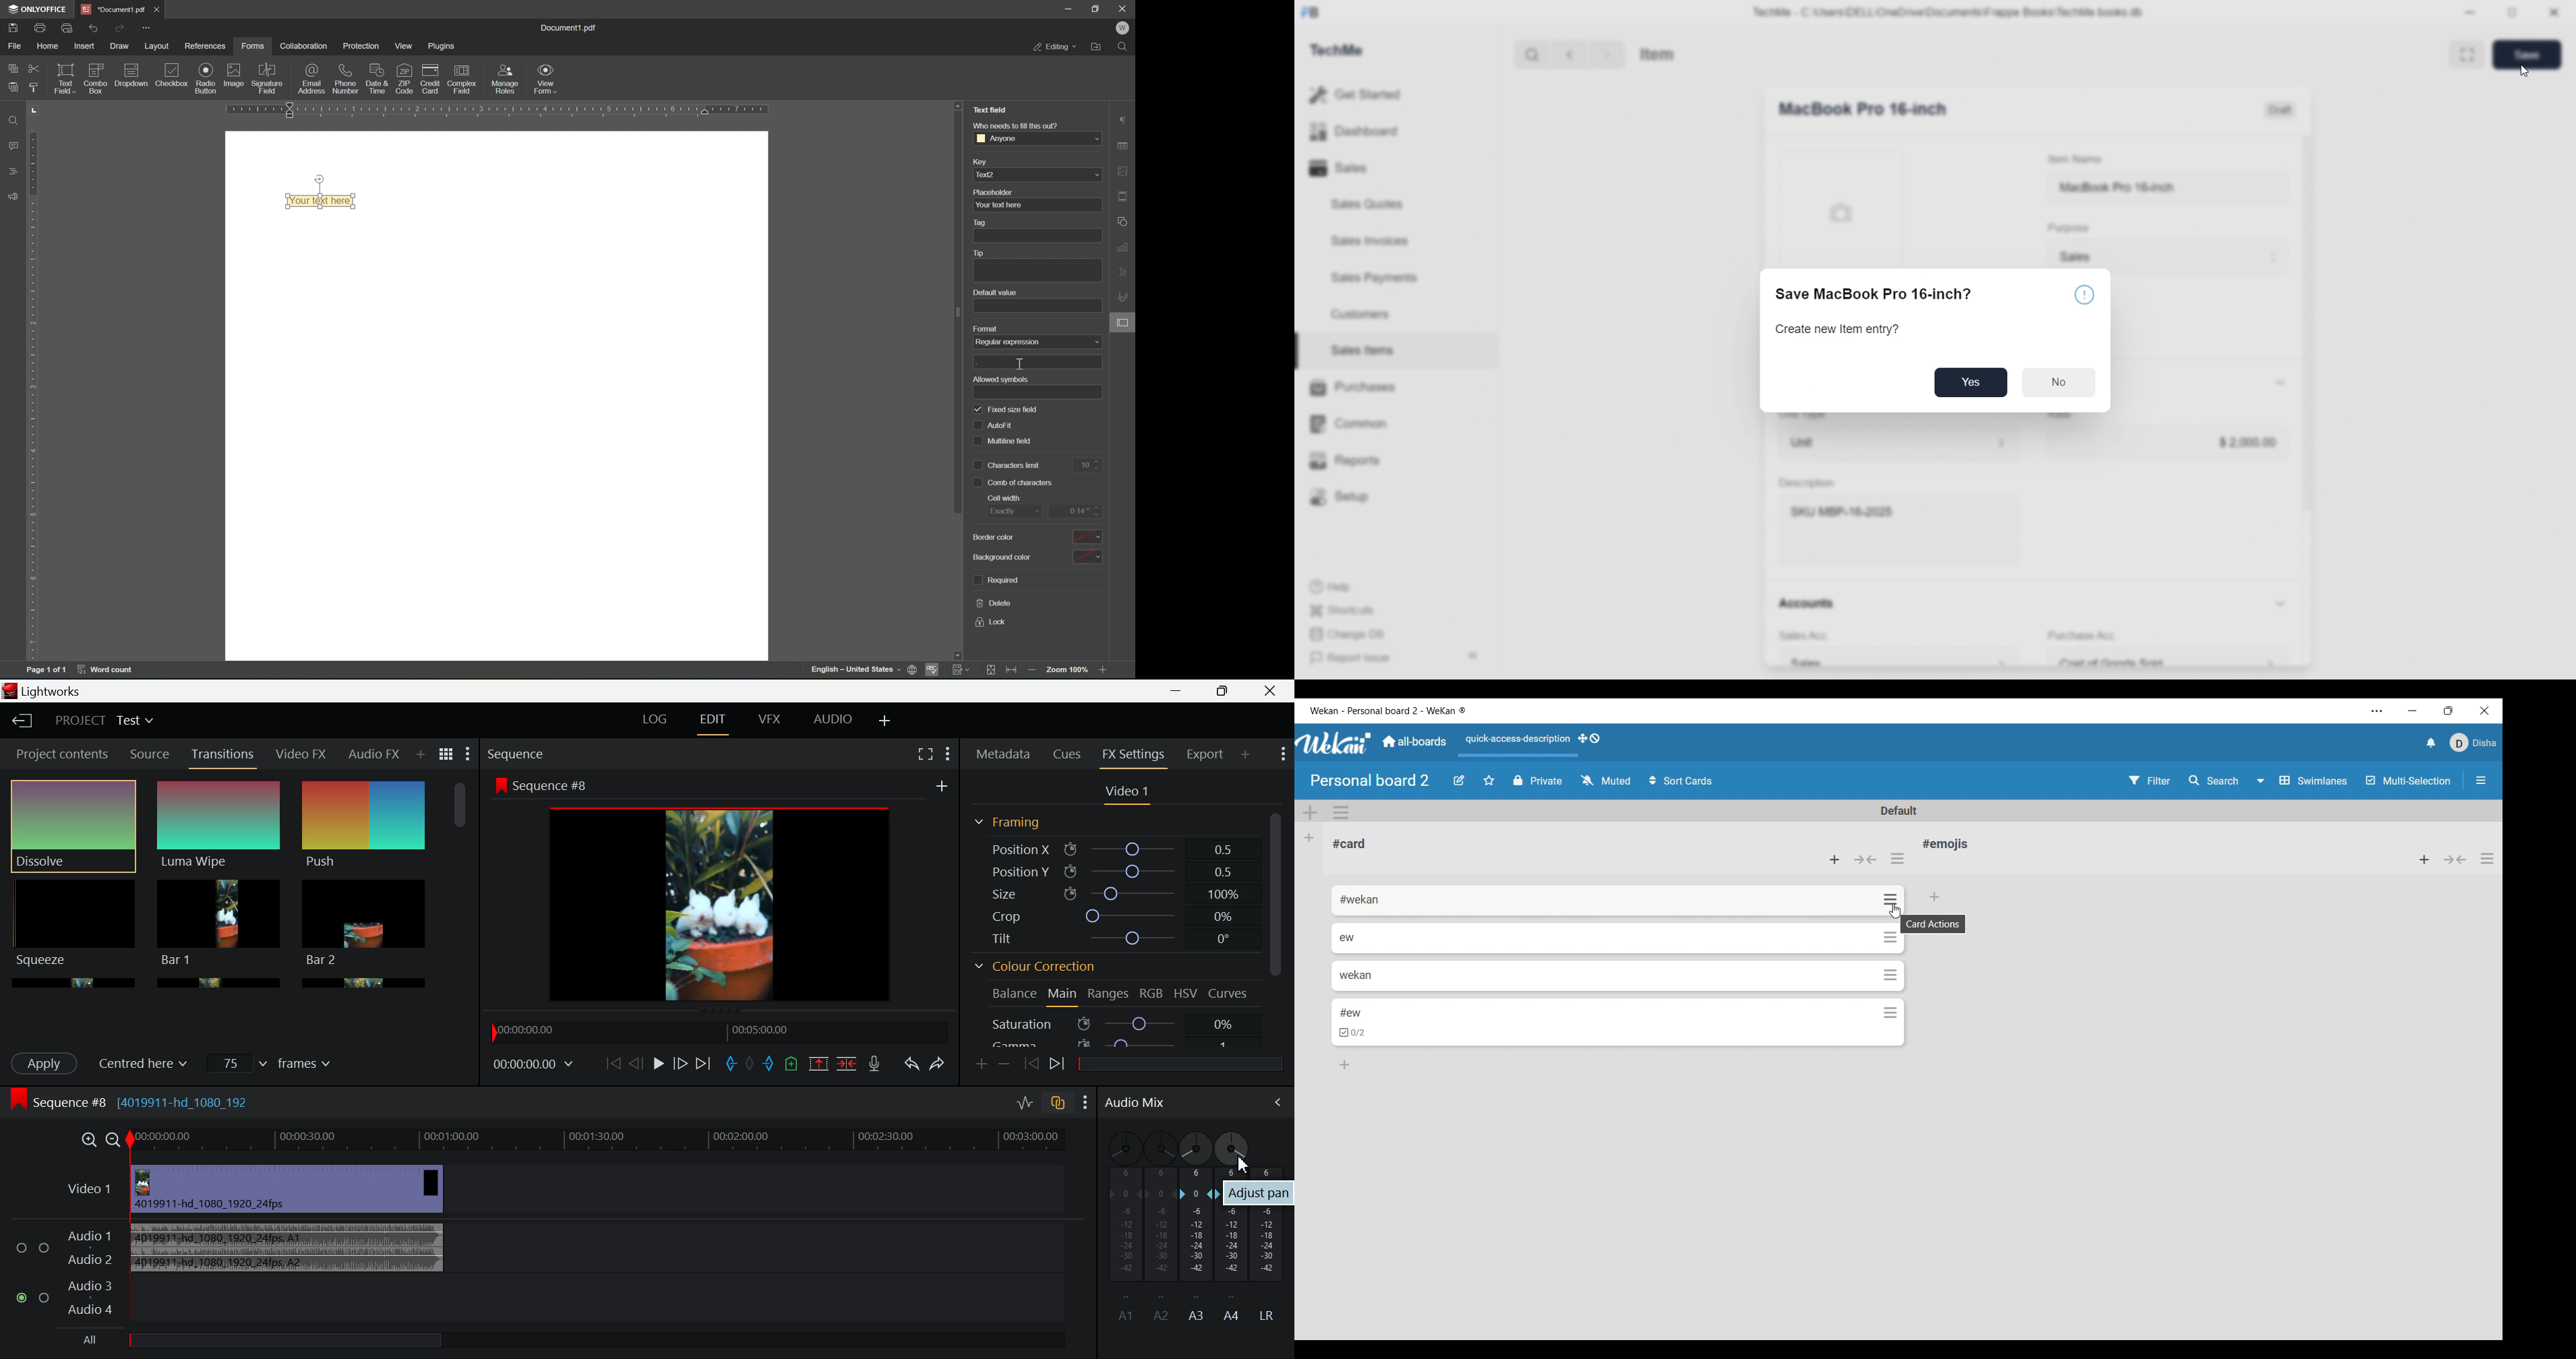 The width and height of the screenshot is (2576, 1372). What do you see at coordinates (505, 78) in the screenshot?
I see `manage roles` at bounding box center [505, 78].